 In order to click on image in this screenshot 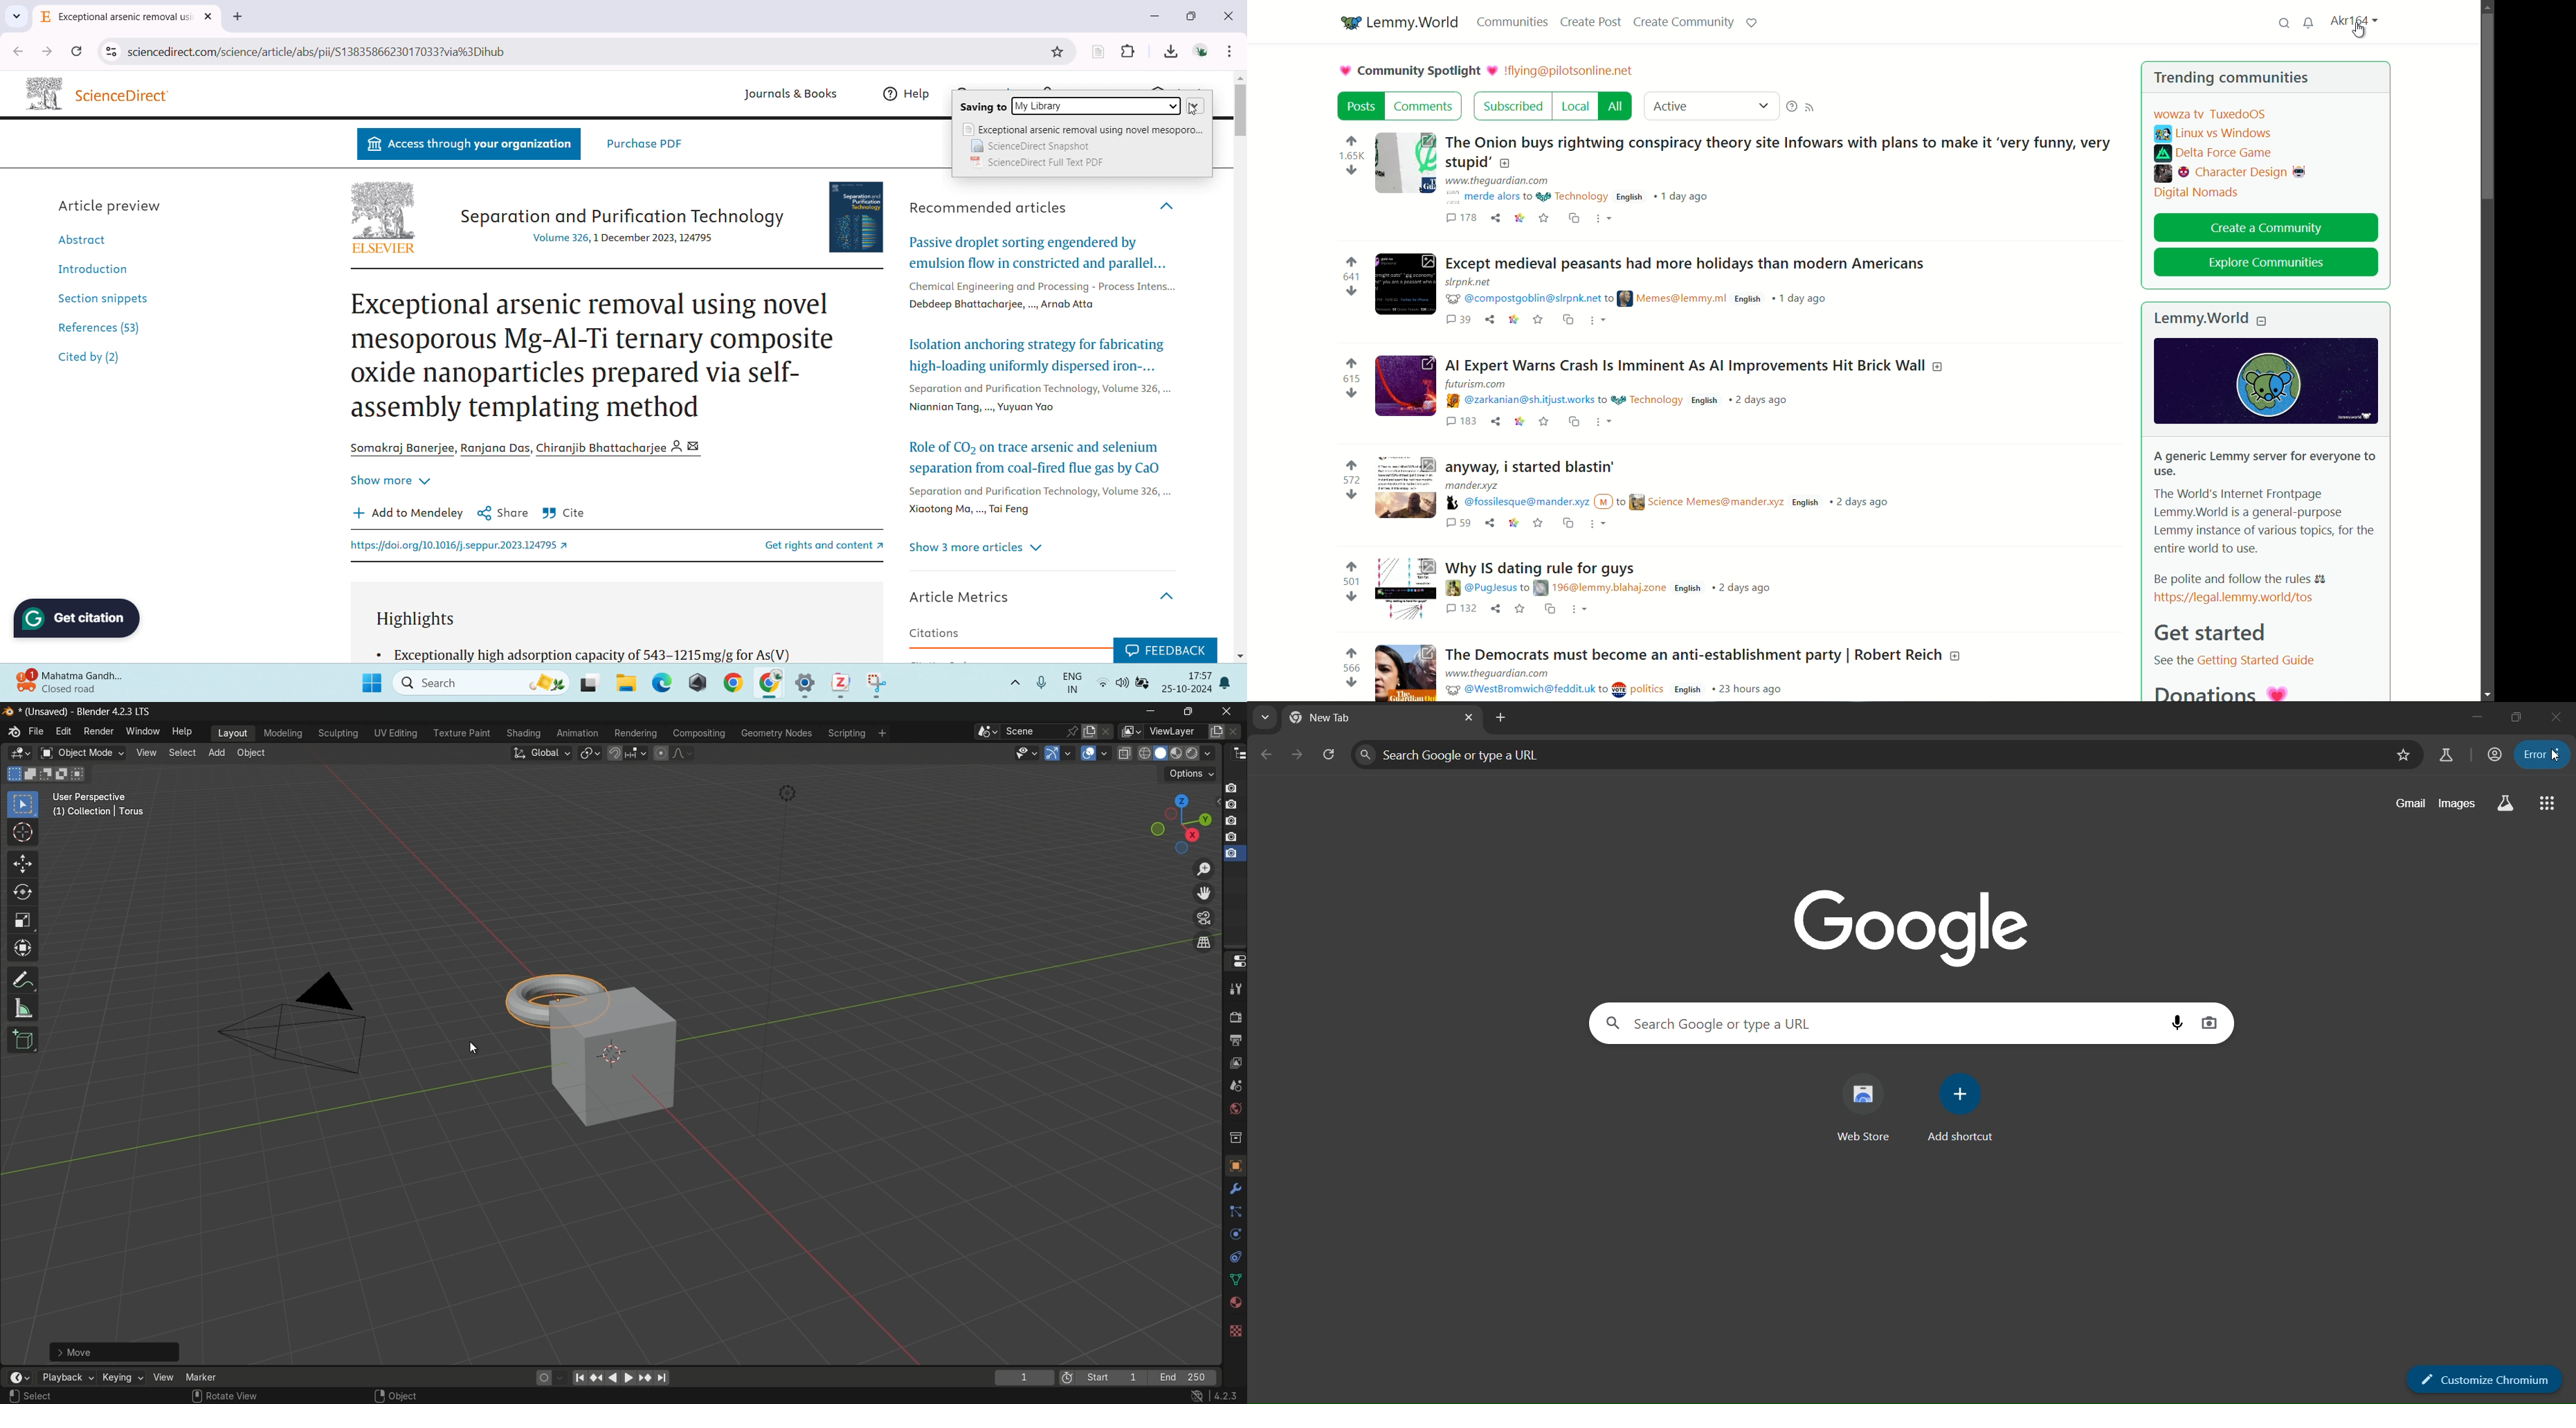, I will do `click(1405, 285)`.